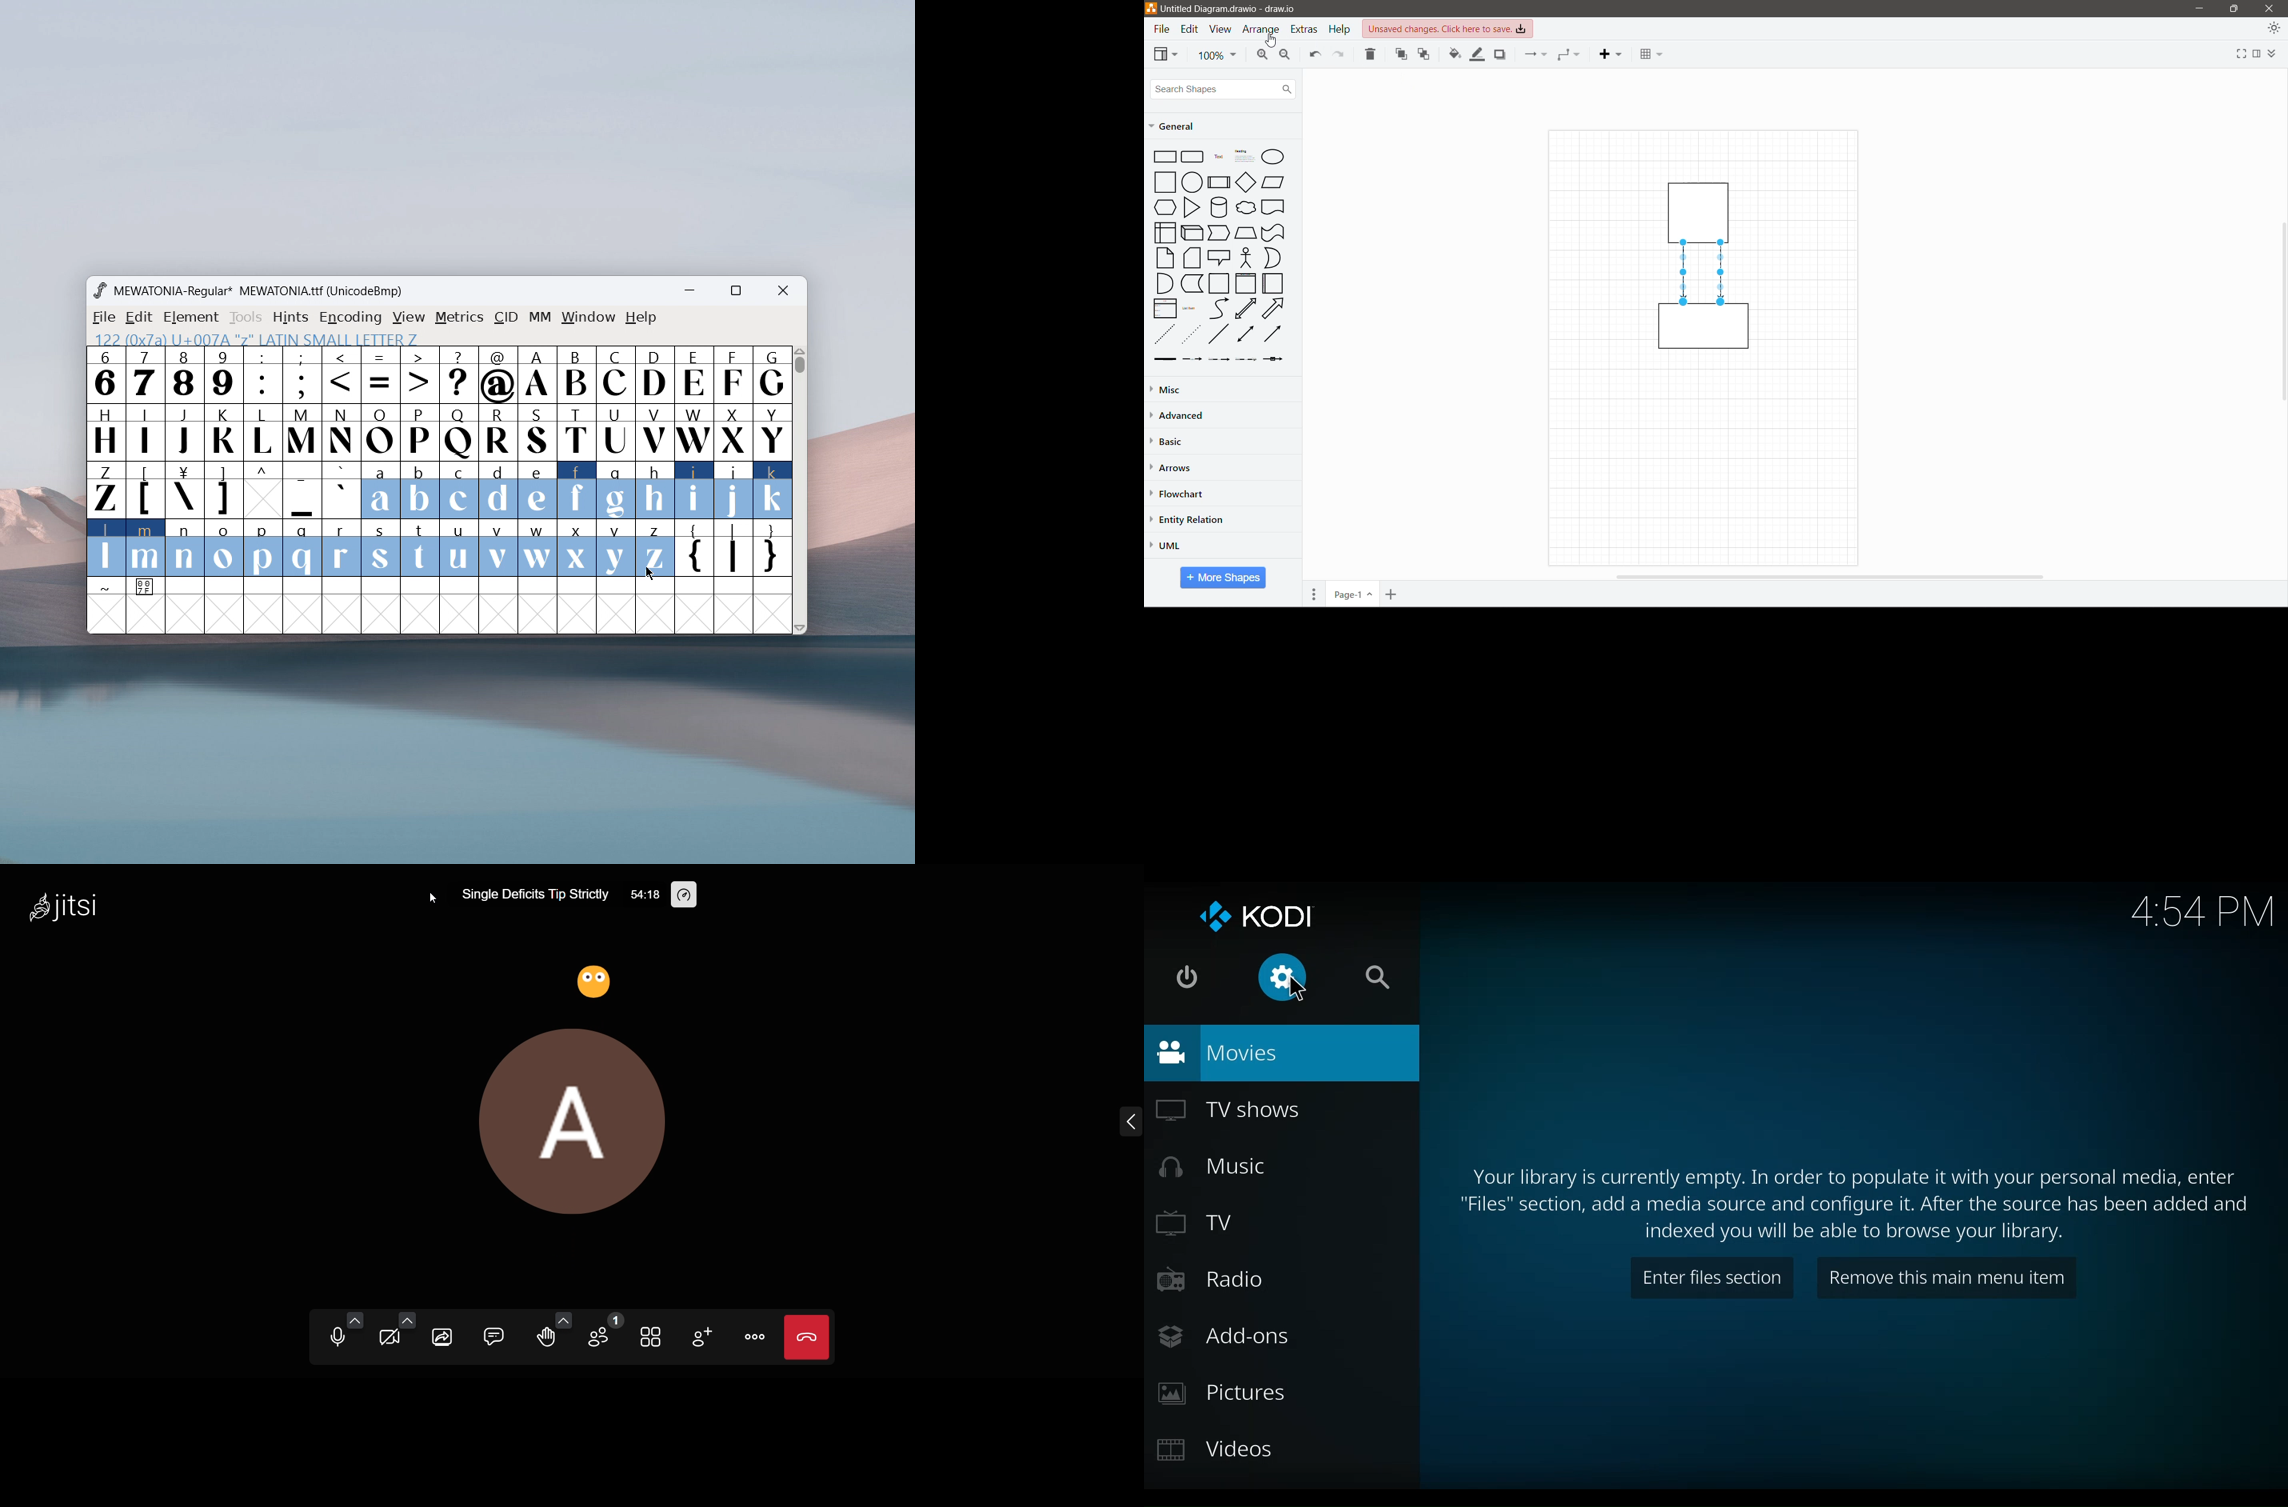 Image resolution: width=2296 pixels, height=1512 pixels. What do you see at coordinates (1451, 29) in the screenshot?
I see `Unsaved Changes. Click here to save` at bounding box center [1451, 29].